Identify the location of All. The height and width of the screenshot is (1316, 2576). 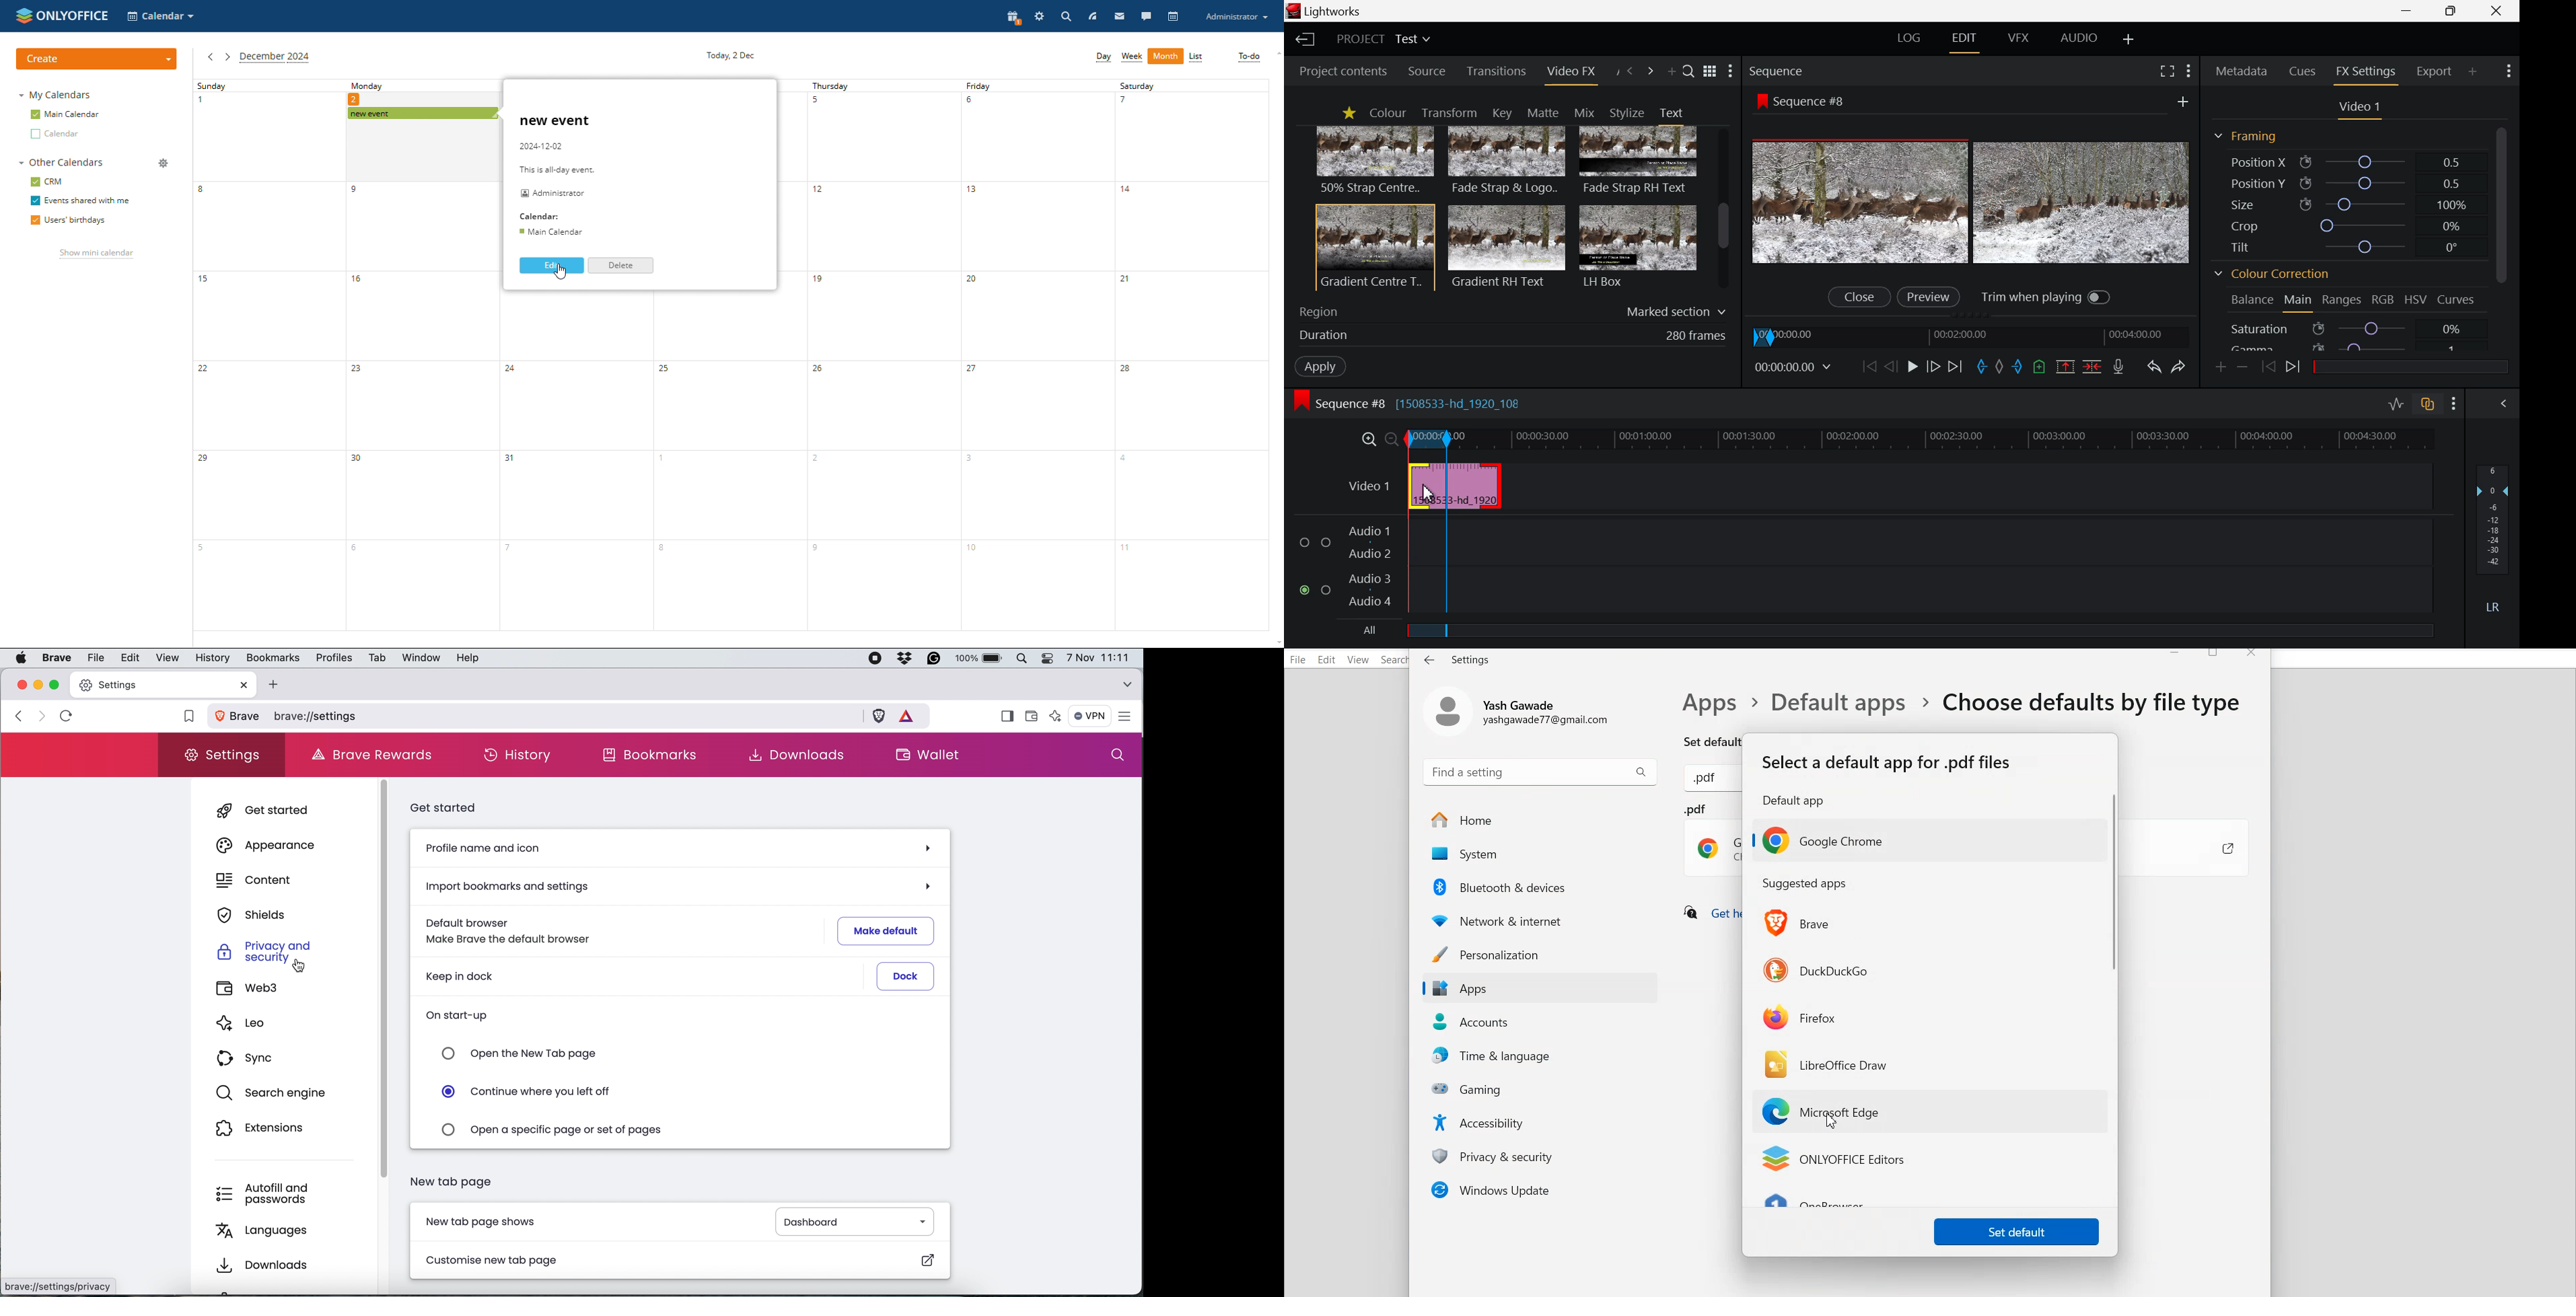
(1361, 632).